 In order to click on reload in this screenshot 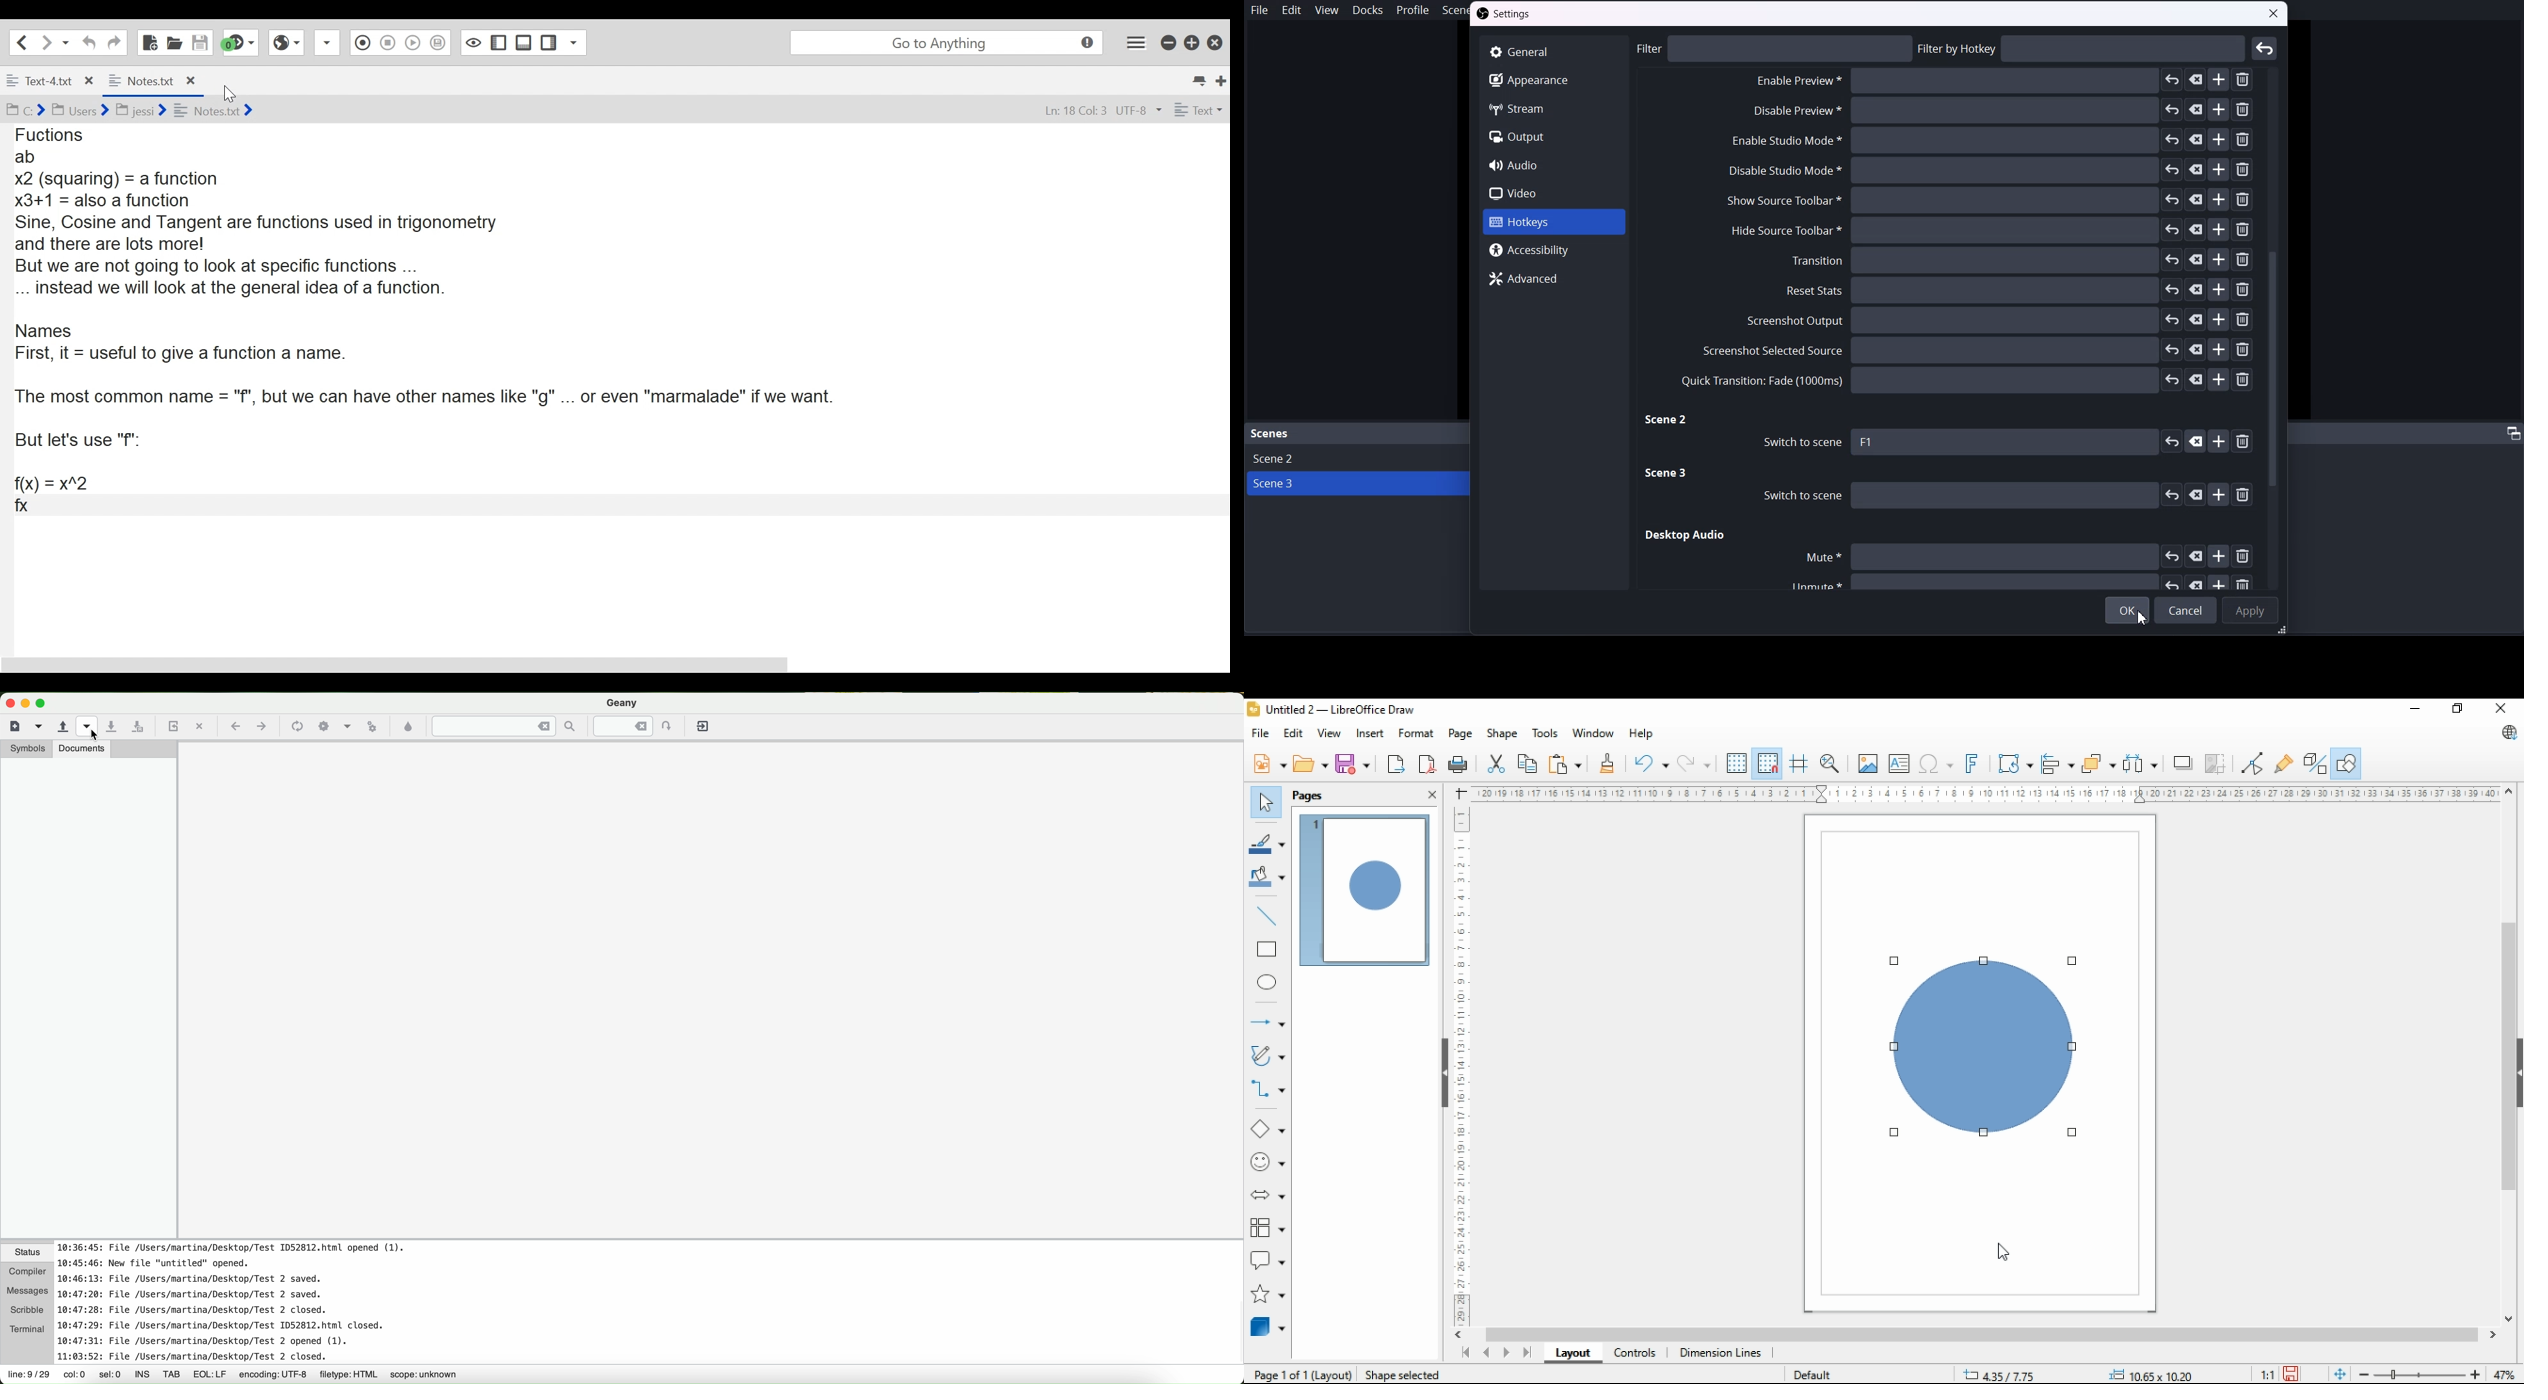, I will do `click(2171, 441)`.